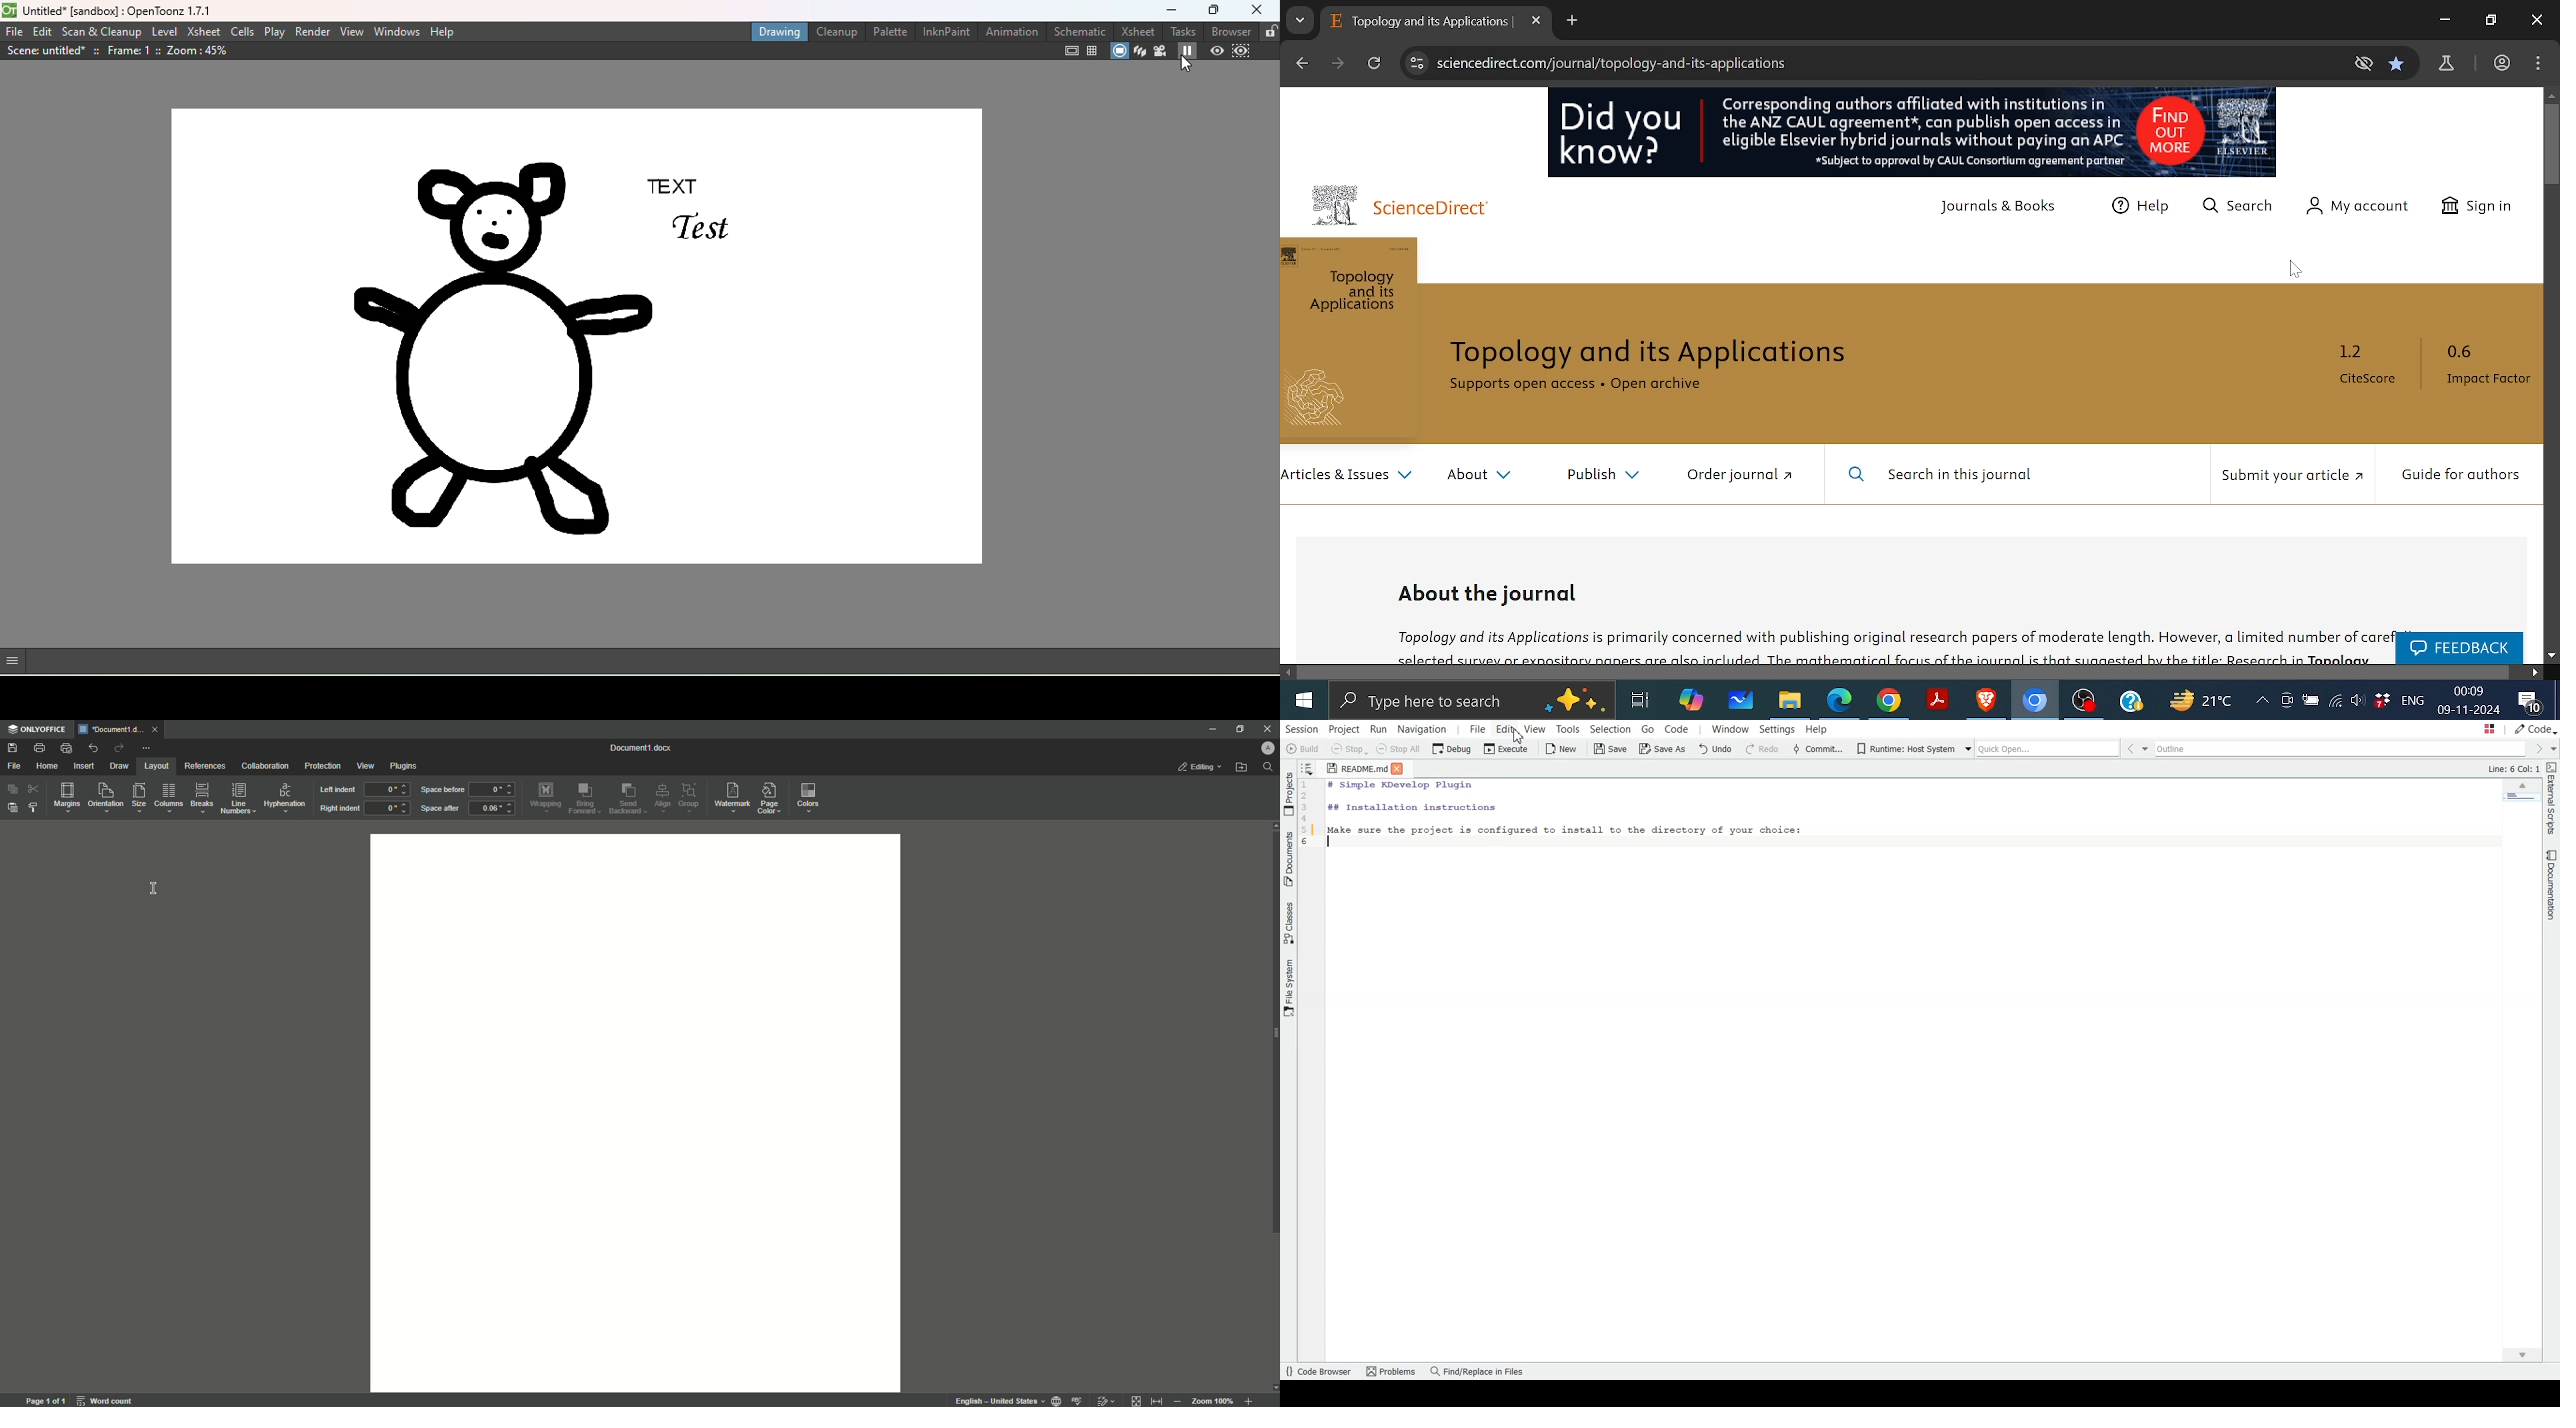 The height and width of the screenshot is (1428, 2576). What do you see at coordinates (2363, 64) in the screenshot?
I see `Hide web address` at bounding box center [2363, 64].